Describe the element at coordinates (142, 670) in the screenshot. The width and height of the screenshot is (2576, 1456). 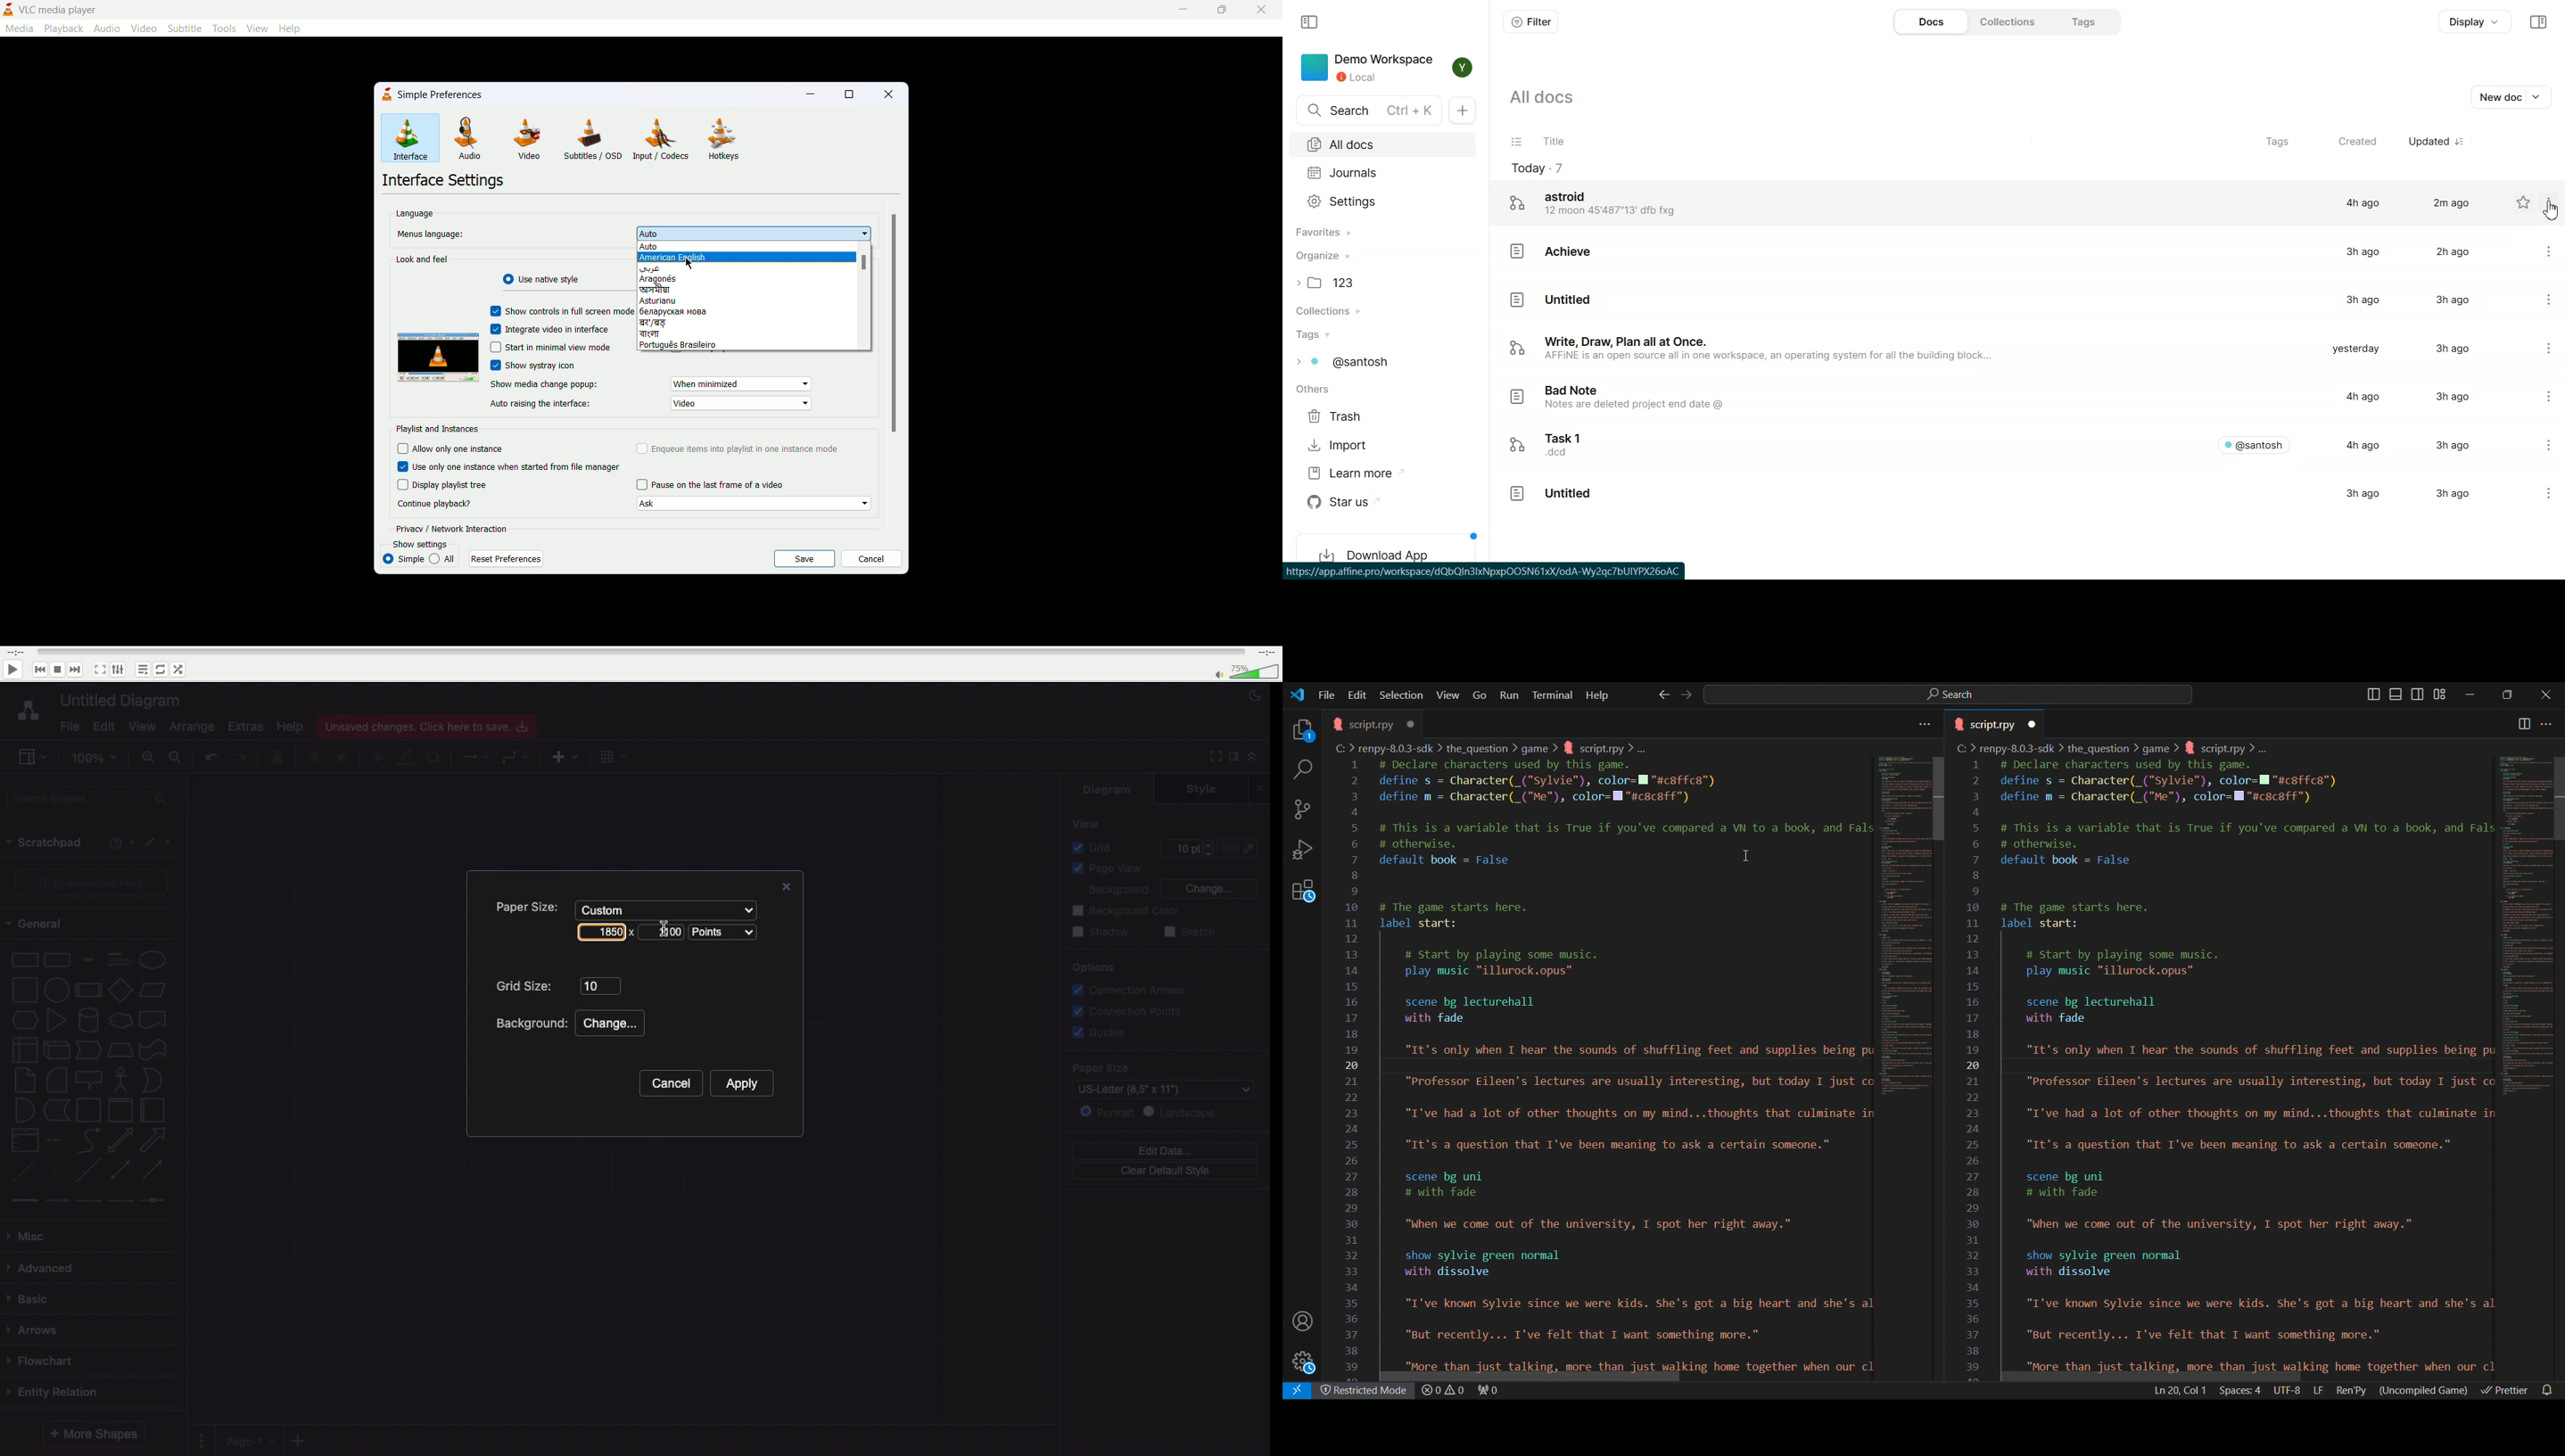
I see `playlist` at that location.